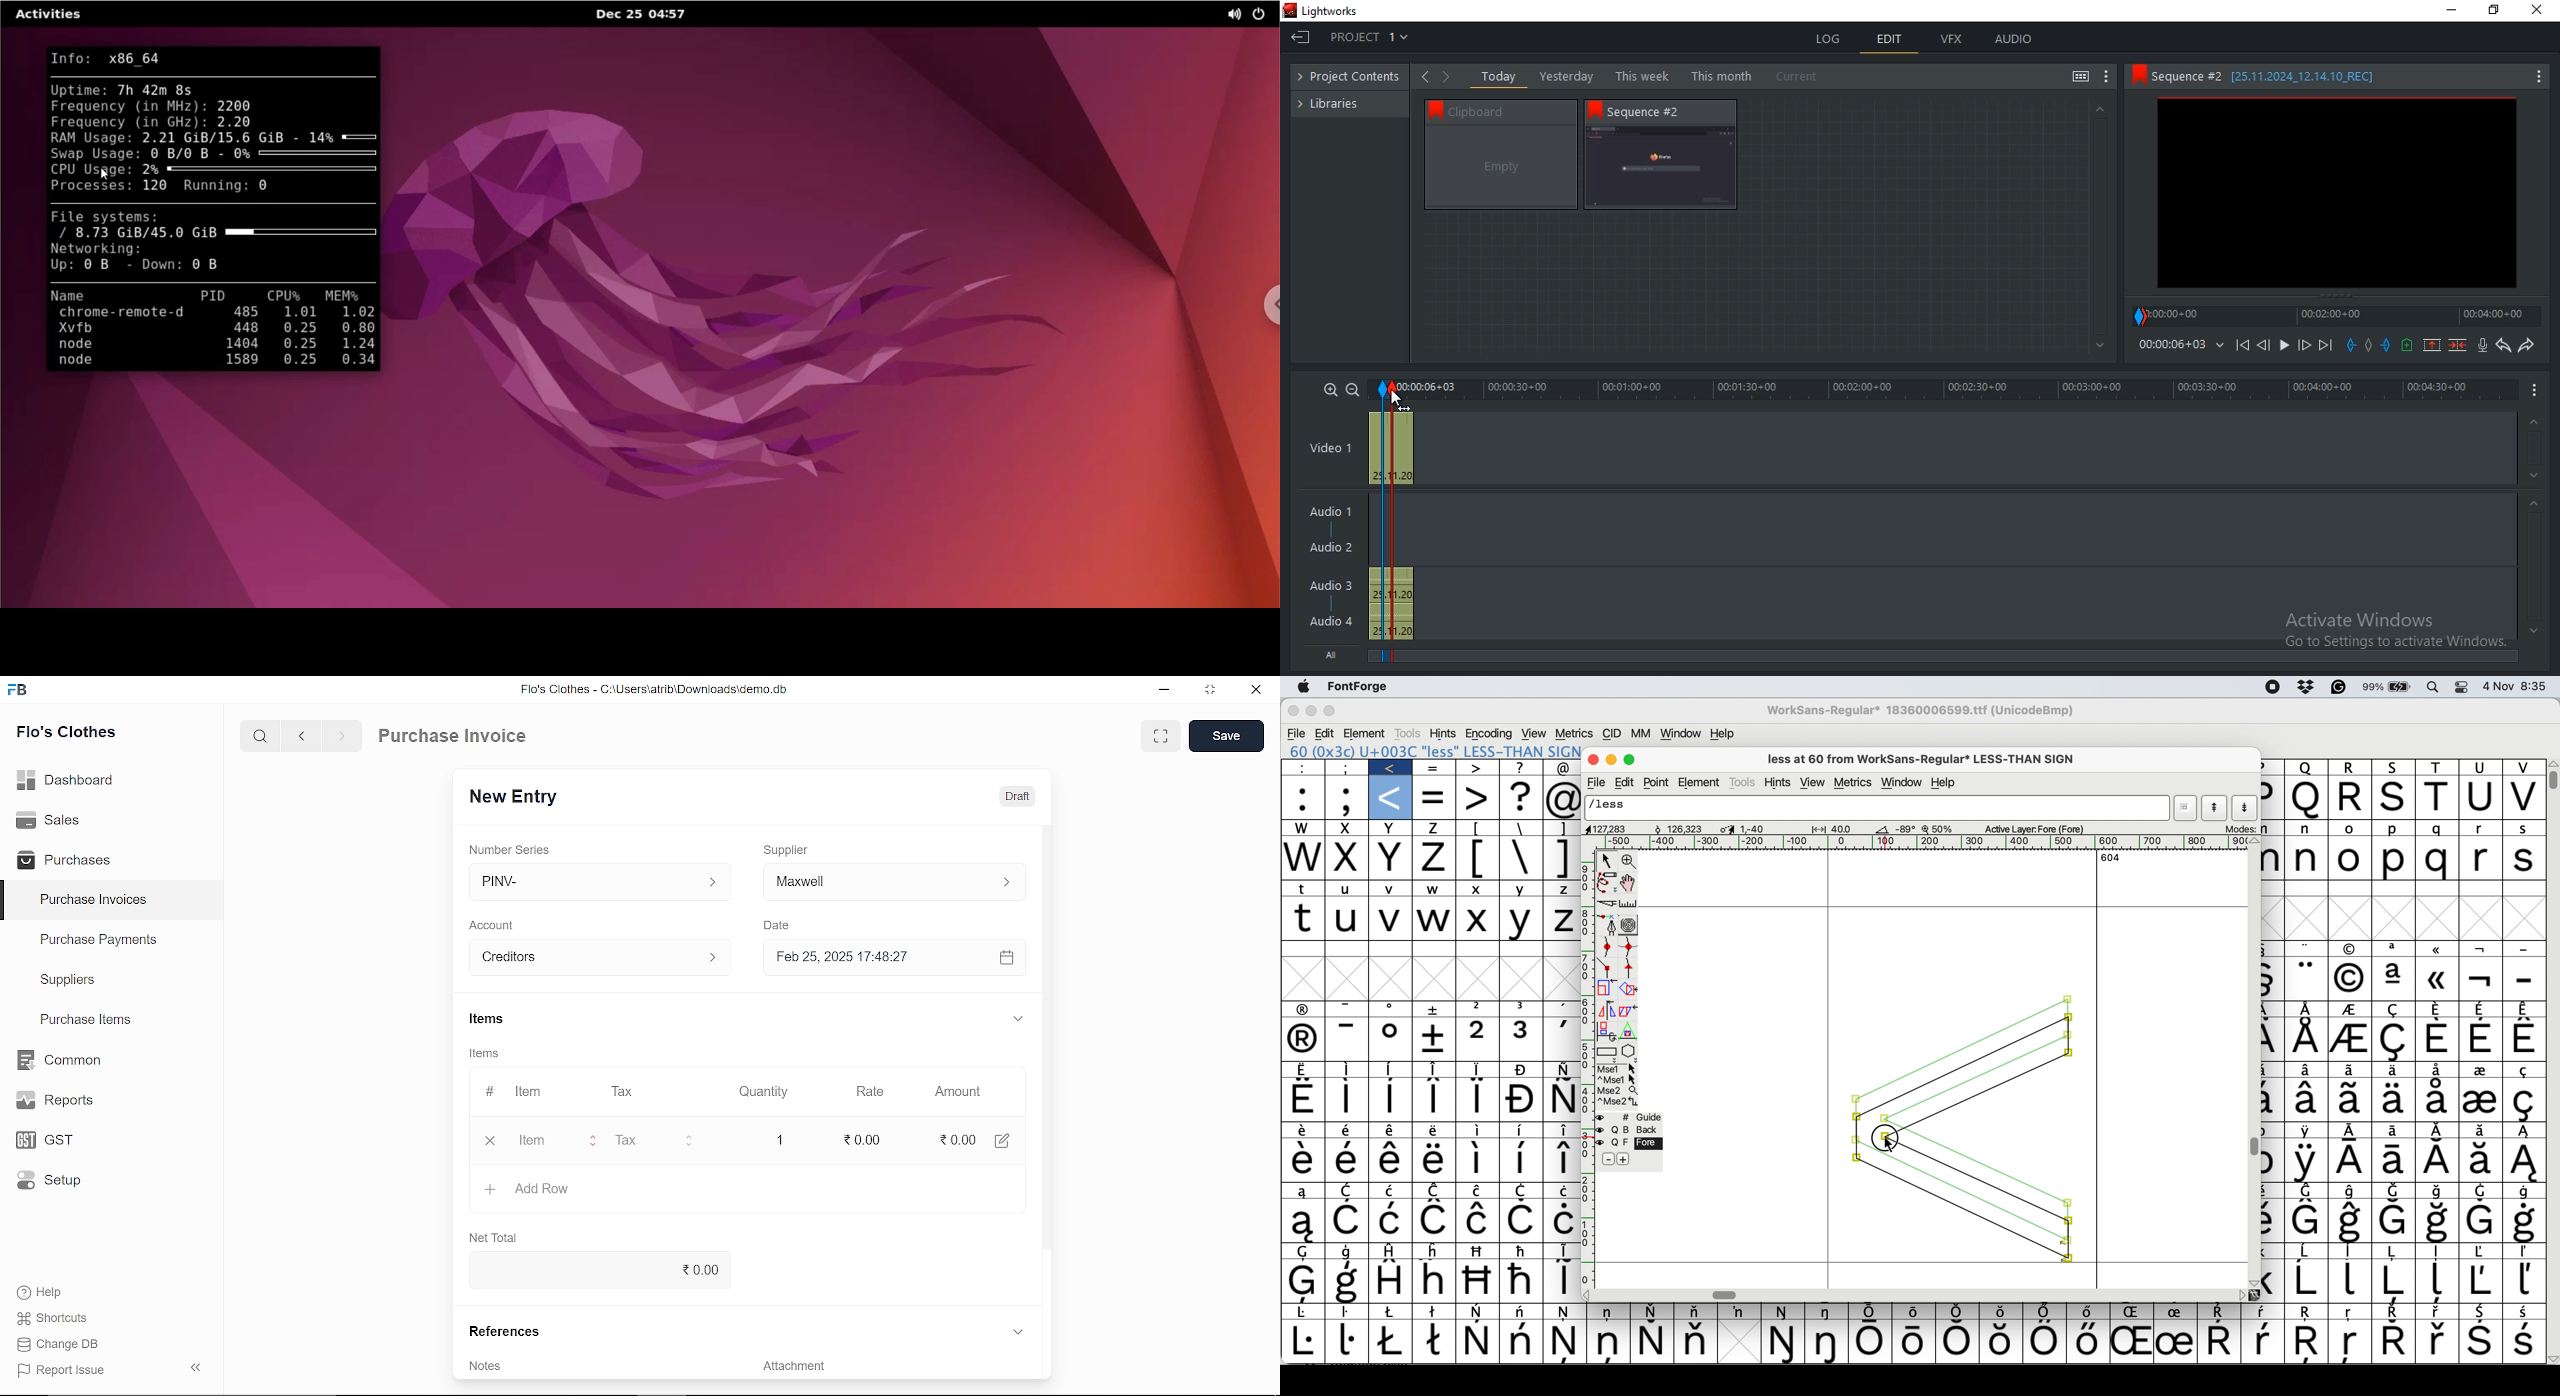 The image size is (2576, 1400). Describe the element at coordinates (554, 1140) in the screenshot. I see `input Item` at that location.